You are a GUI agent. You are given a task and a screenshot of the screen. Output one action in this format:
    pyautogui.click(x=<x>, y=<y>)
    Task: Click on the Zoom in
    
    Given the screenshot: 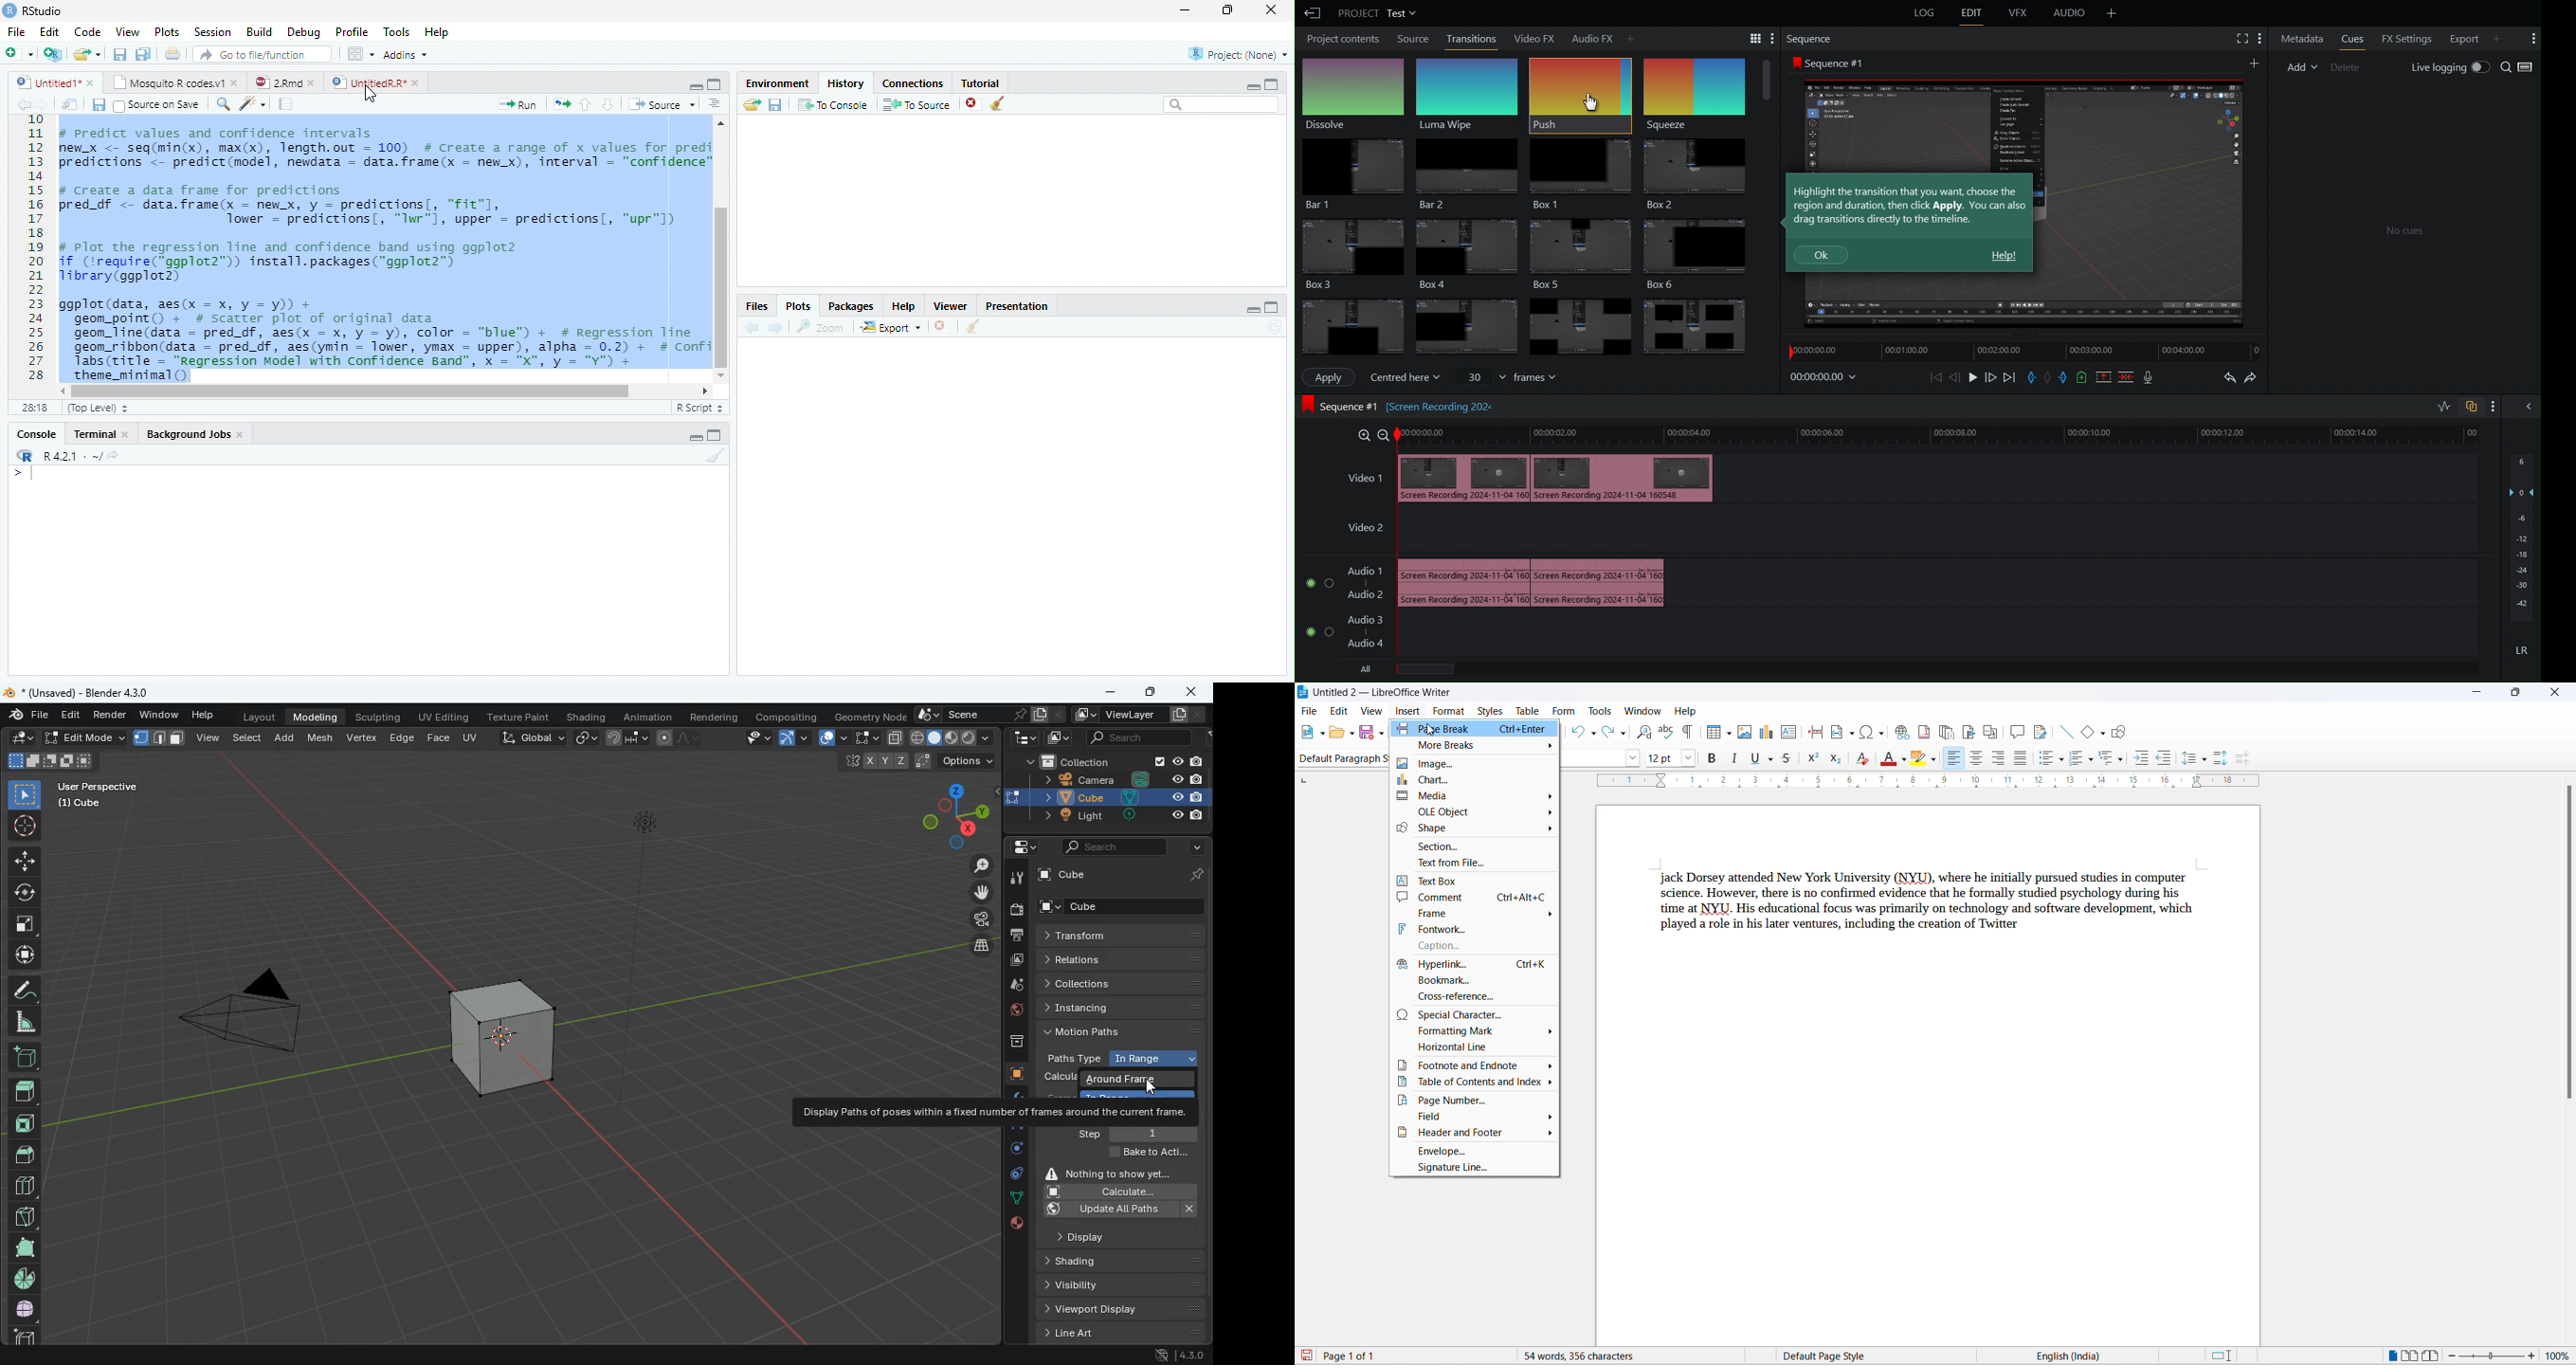 What is the action you would take?
    pyautogui.click(x=1361, y=434)
    